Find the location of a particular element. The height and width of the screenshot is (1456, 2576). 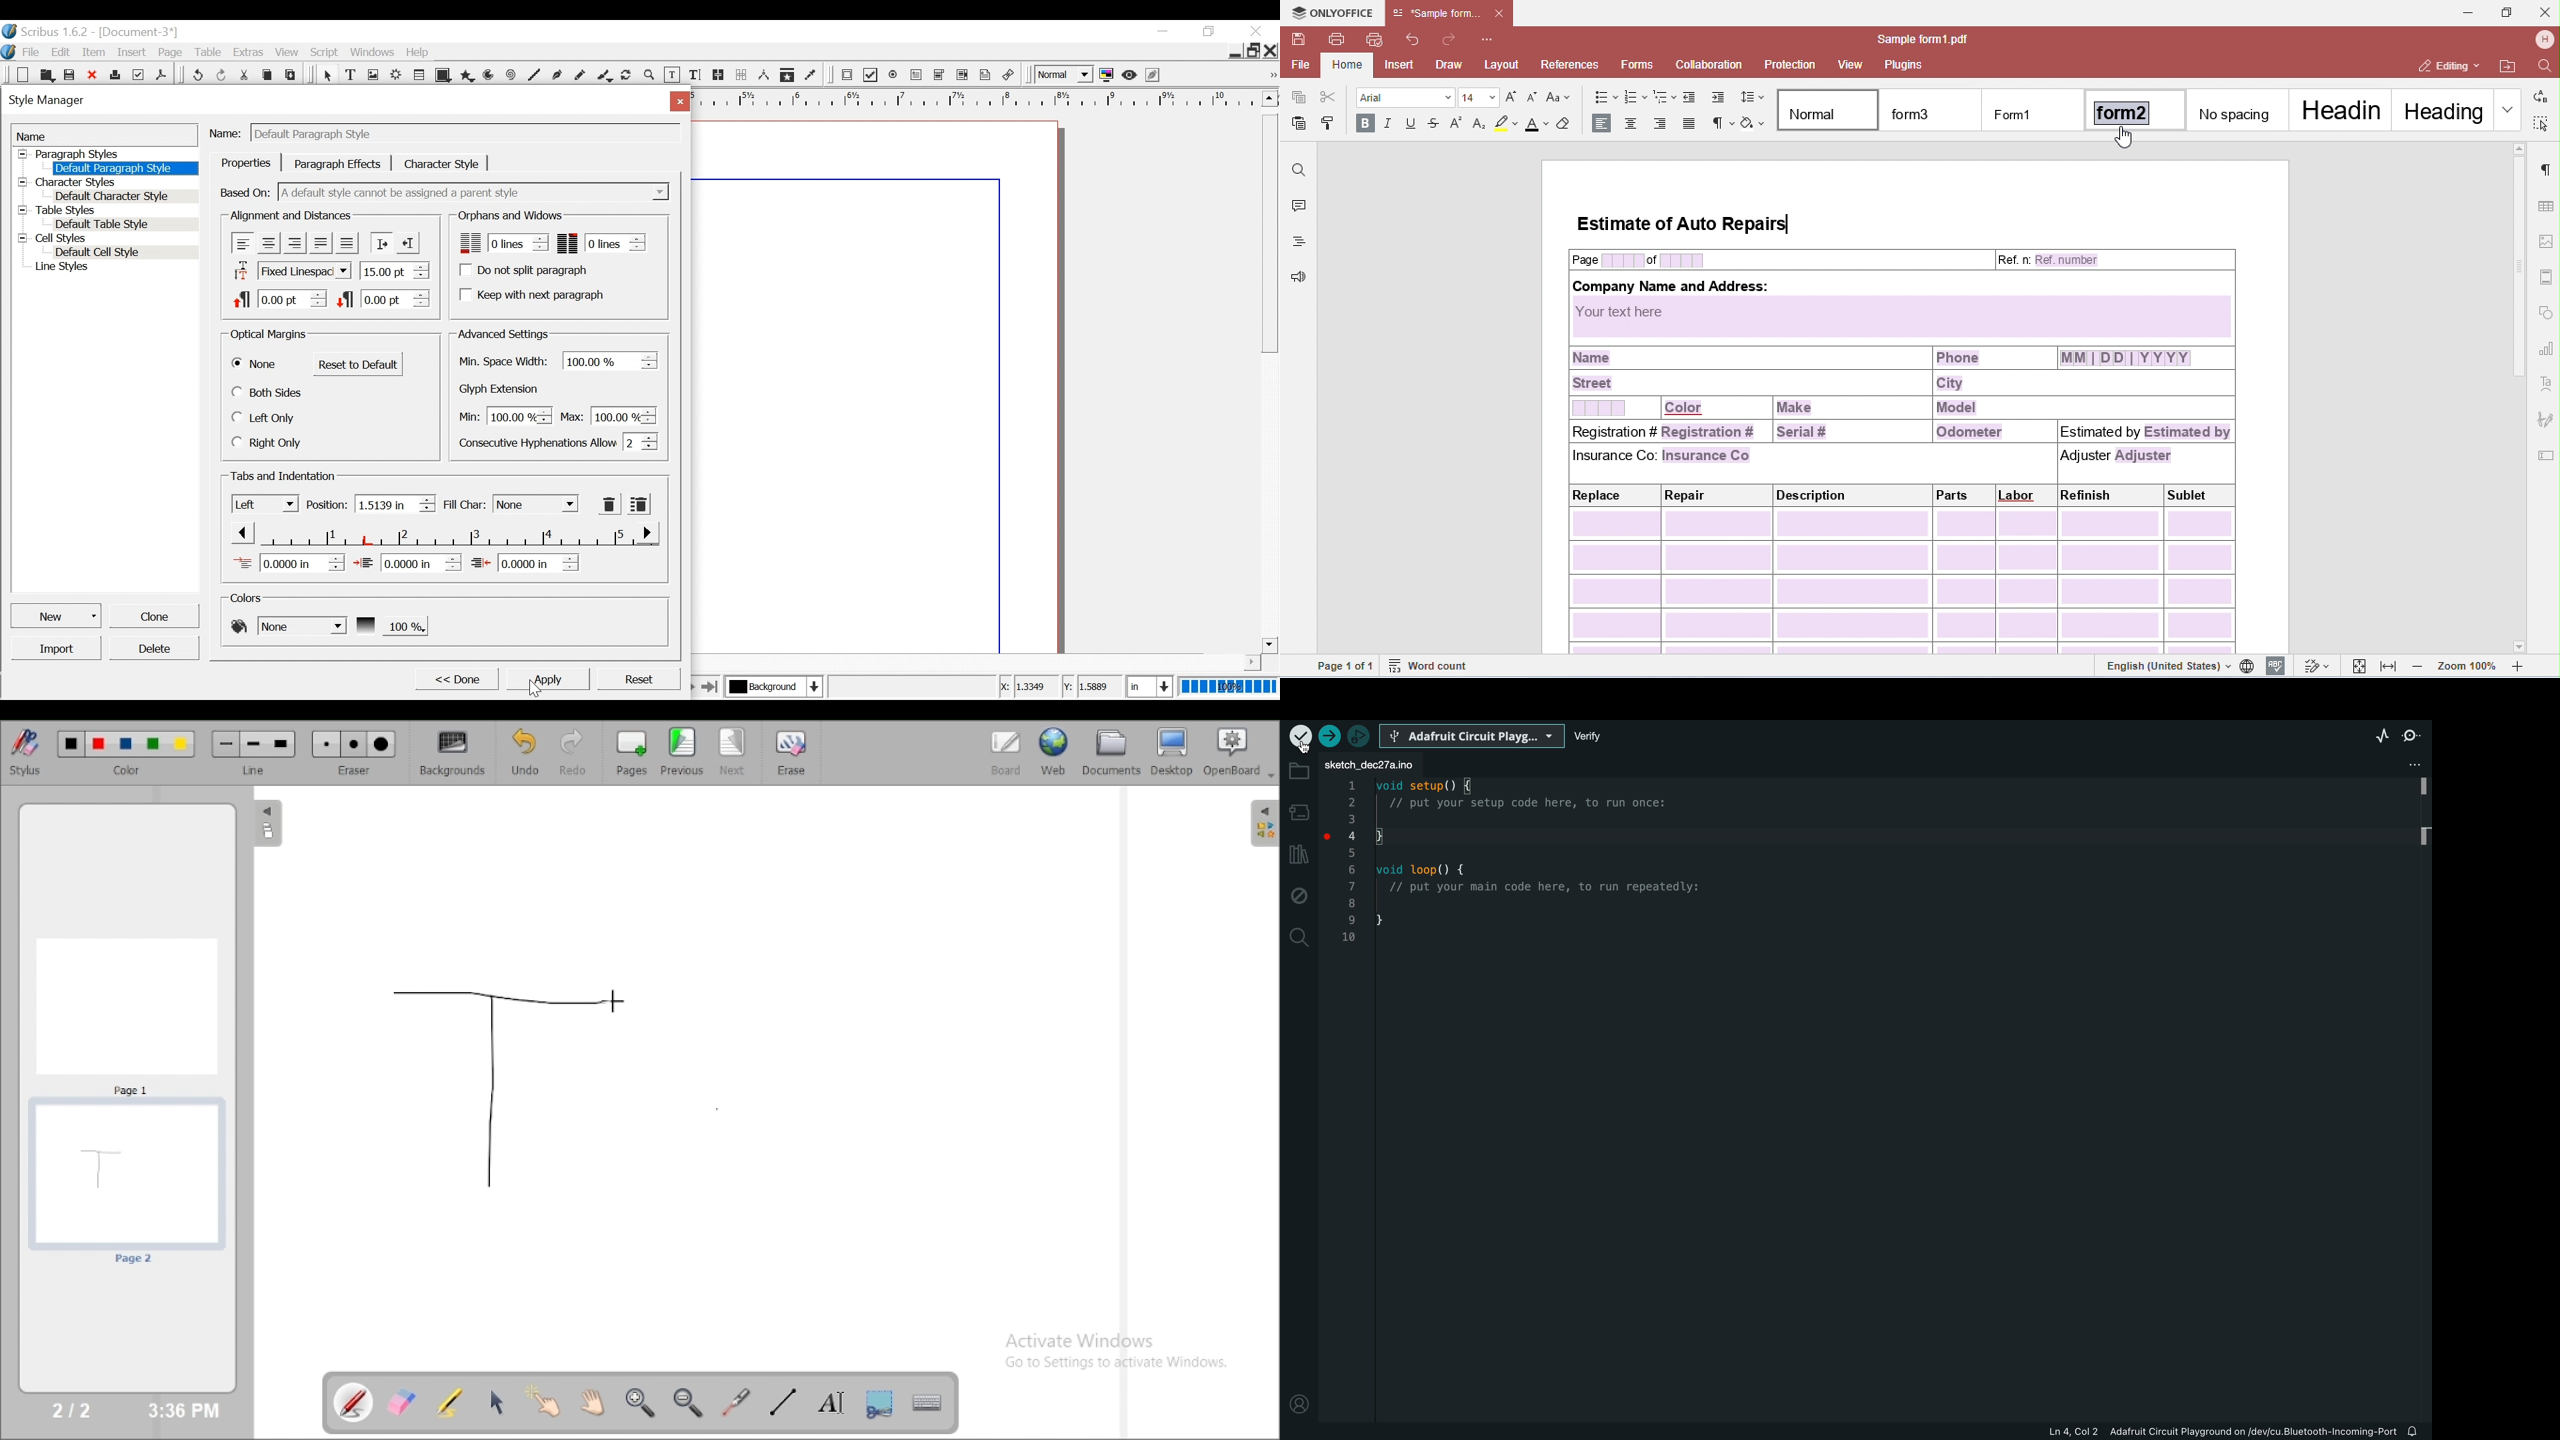

Space Above is located at coordinates (279, 297).